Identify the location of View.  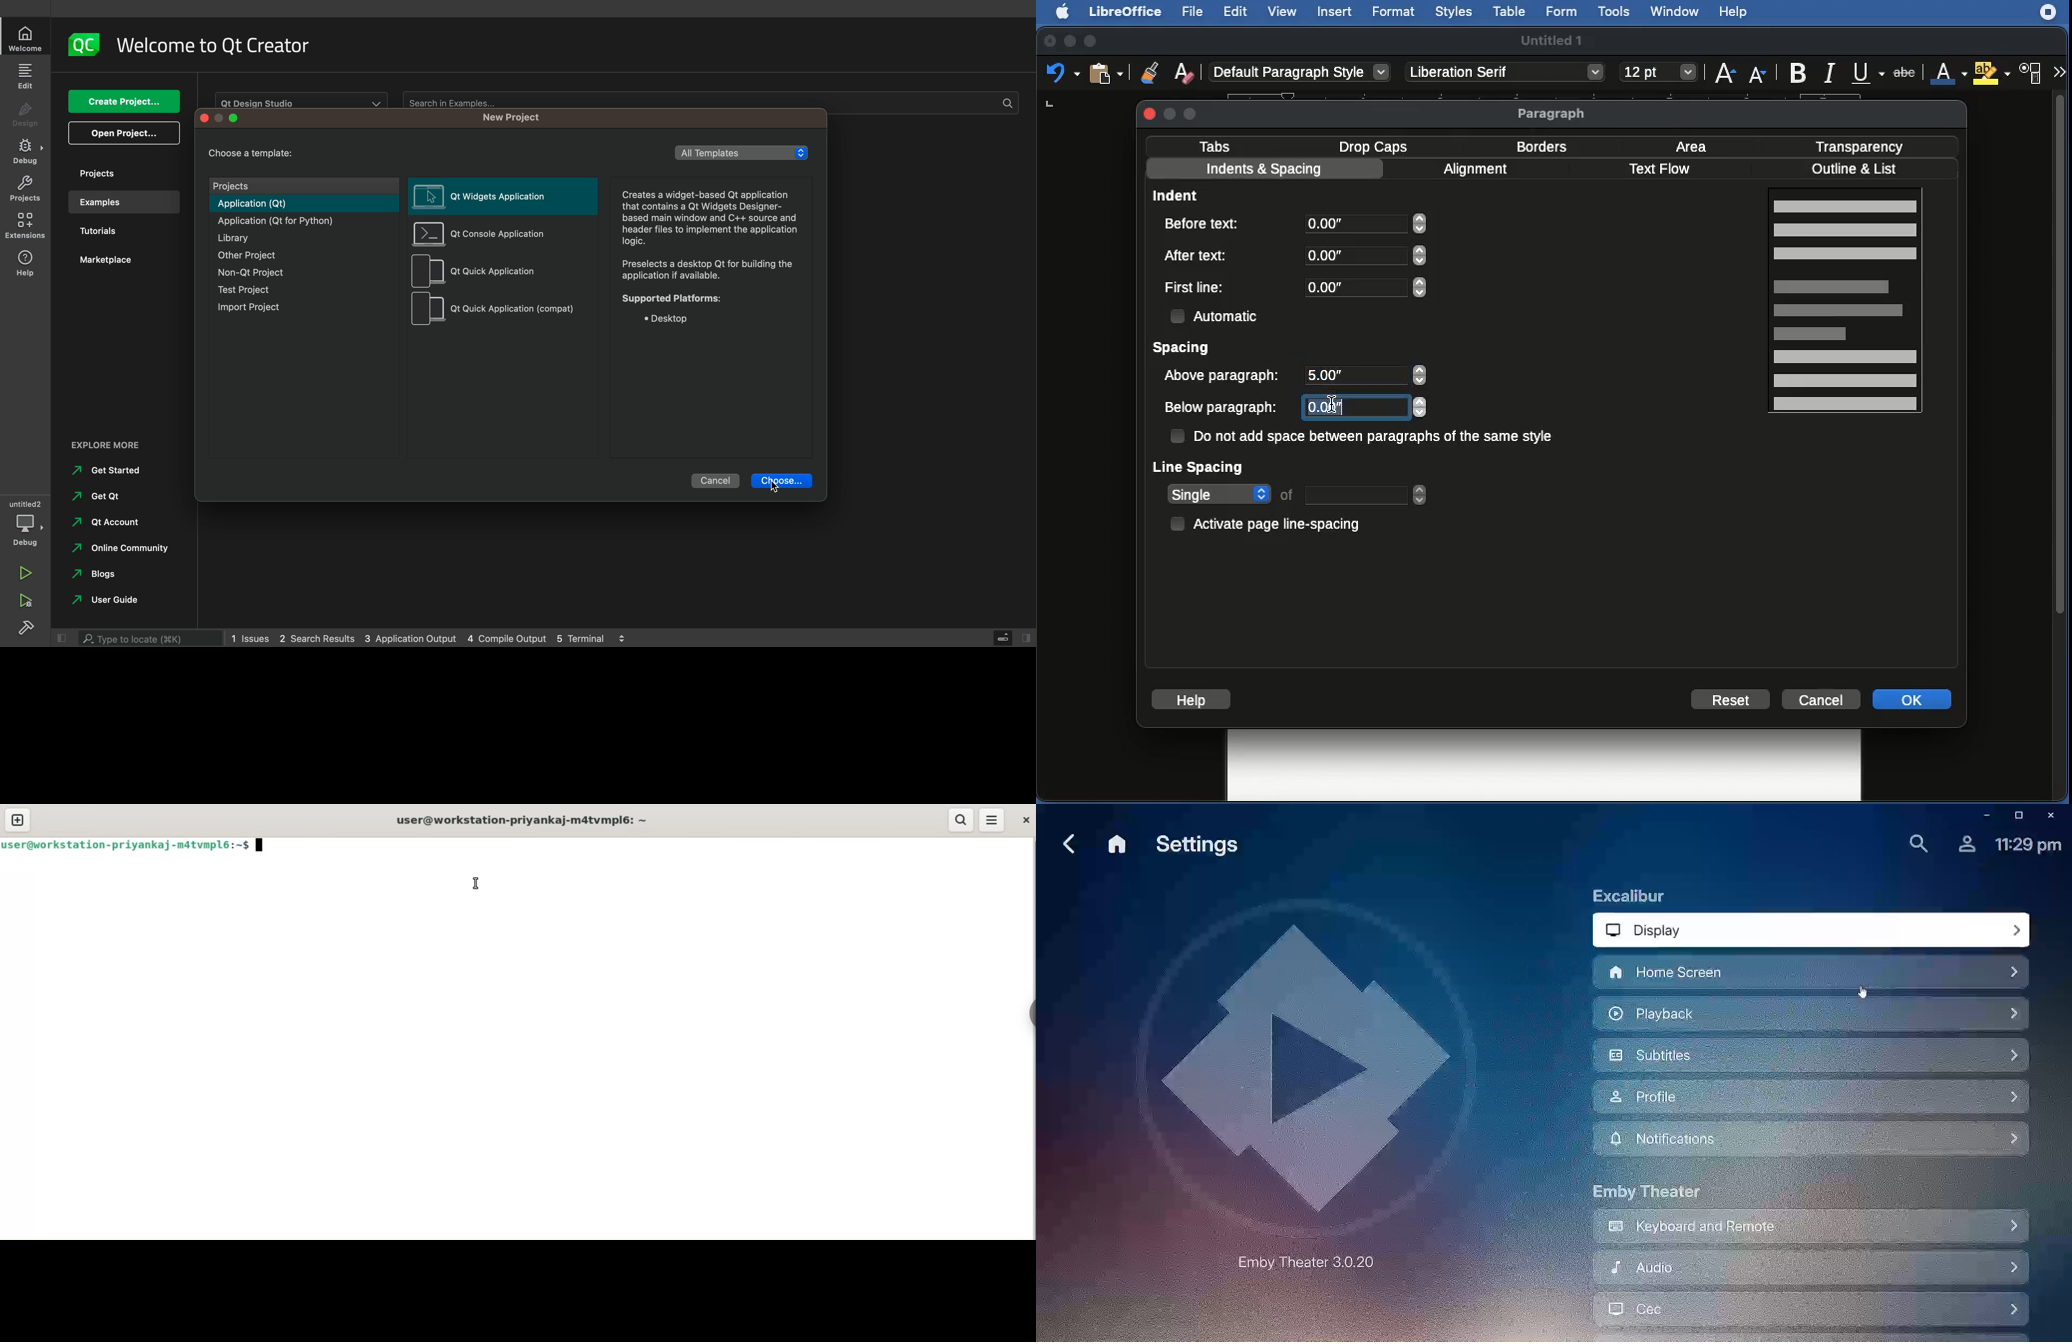
(1284, 13).